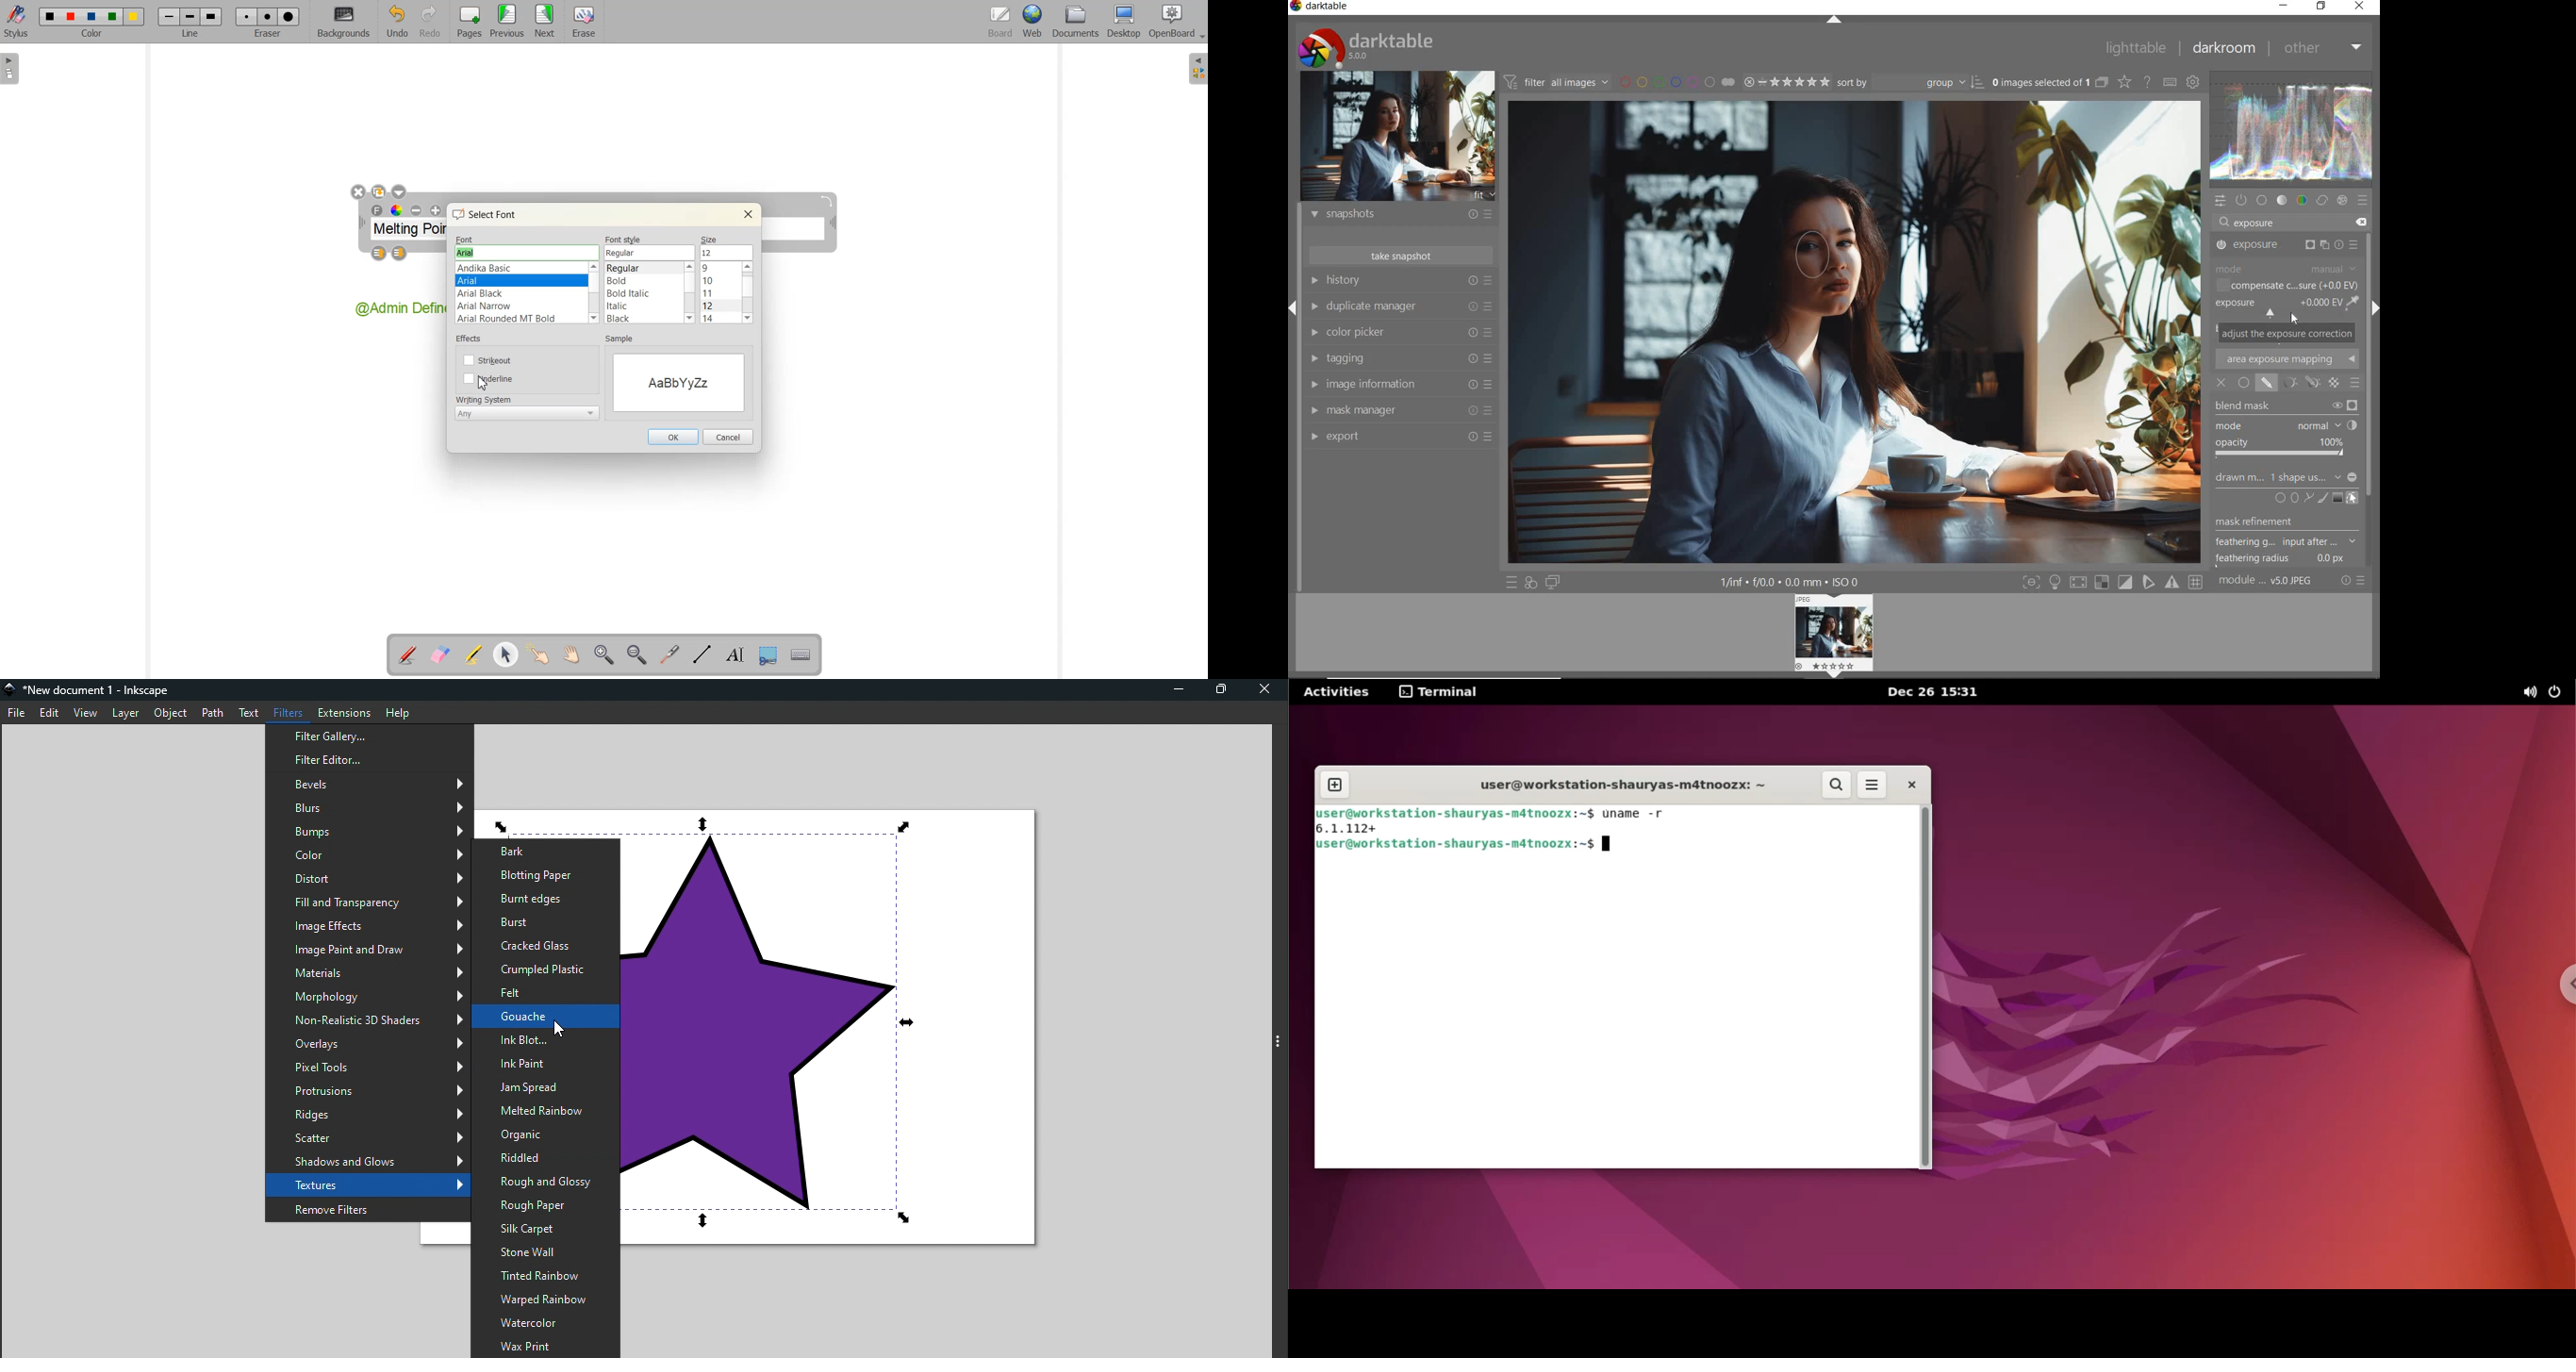 The image size is (2576, 1372). Describe the element at coordinates (286, 712) in the screenshot. I see `Filters` at that location.